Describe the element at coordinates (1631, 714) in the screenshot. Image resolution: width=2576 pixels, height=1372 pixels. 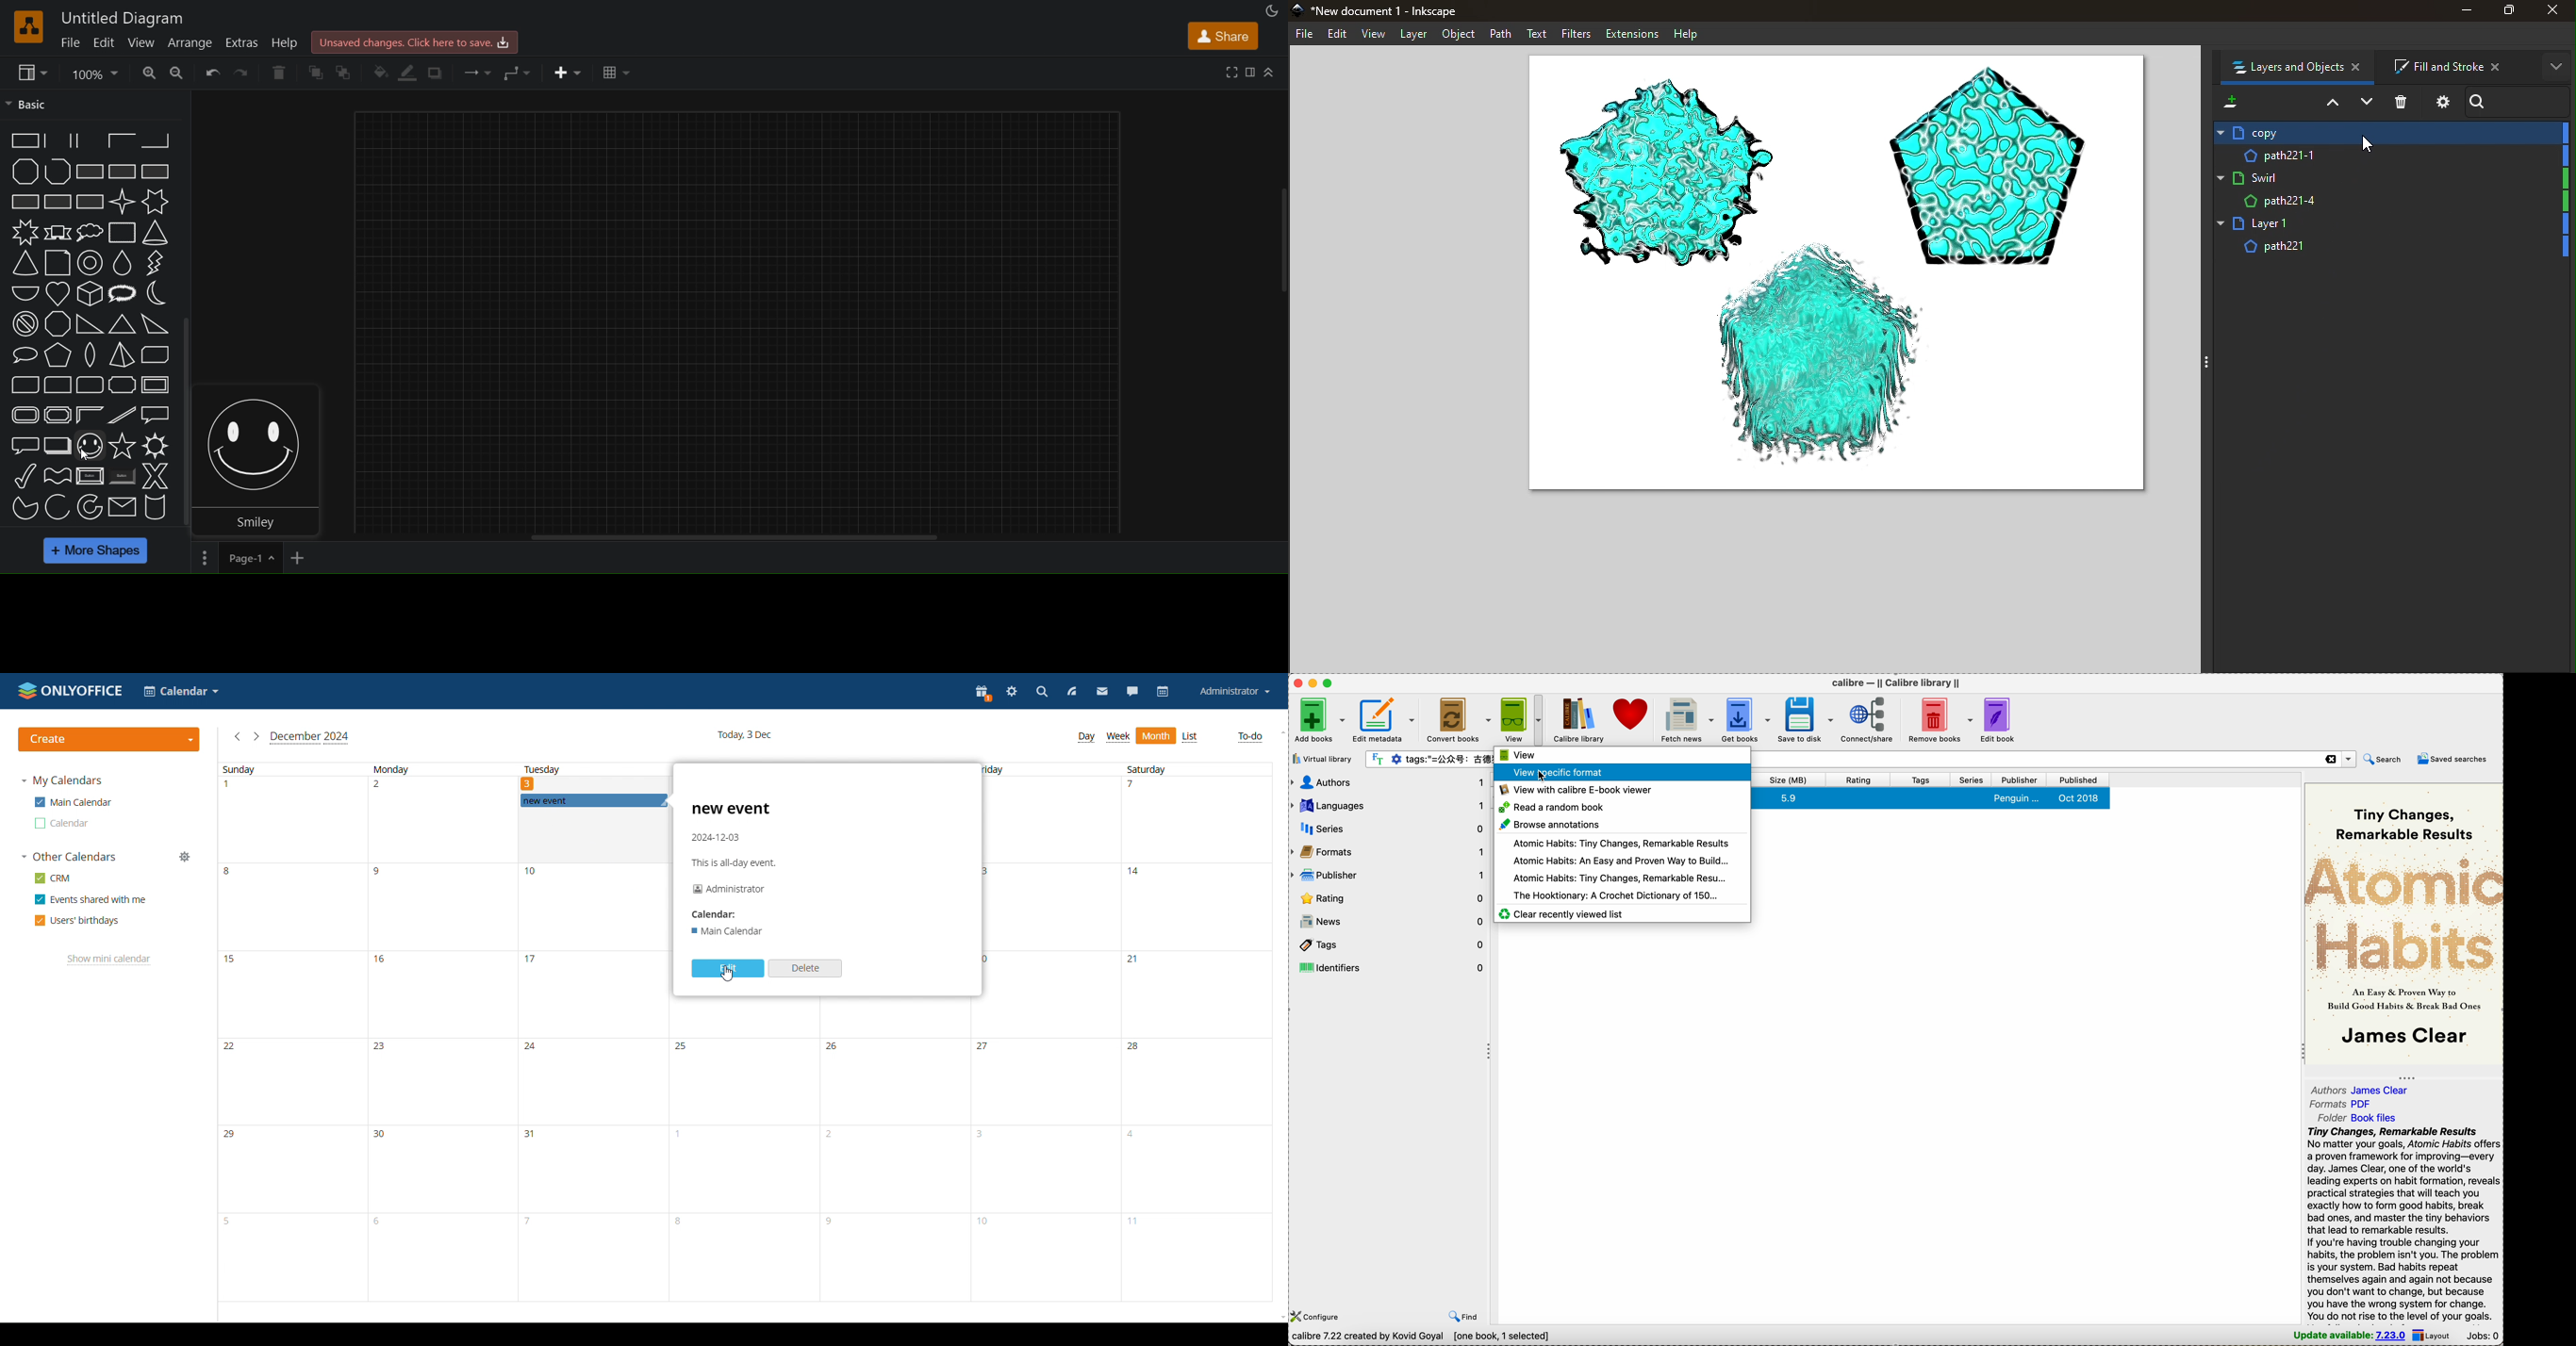
I see `donate` at that location.